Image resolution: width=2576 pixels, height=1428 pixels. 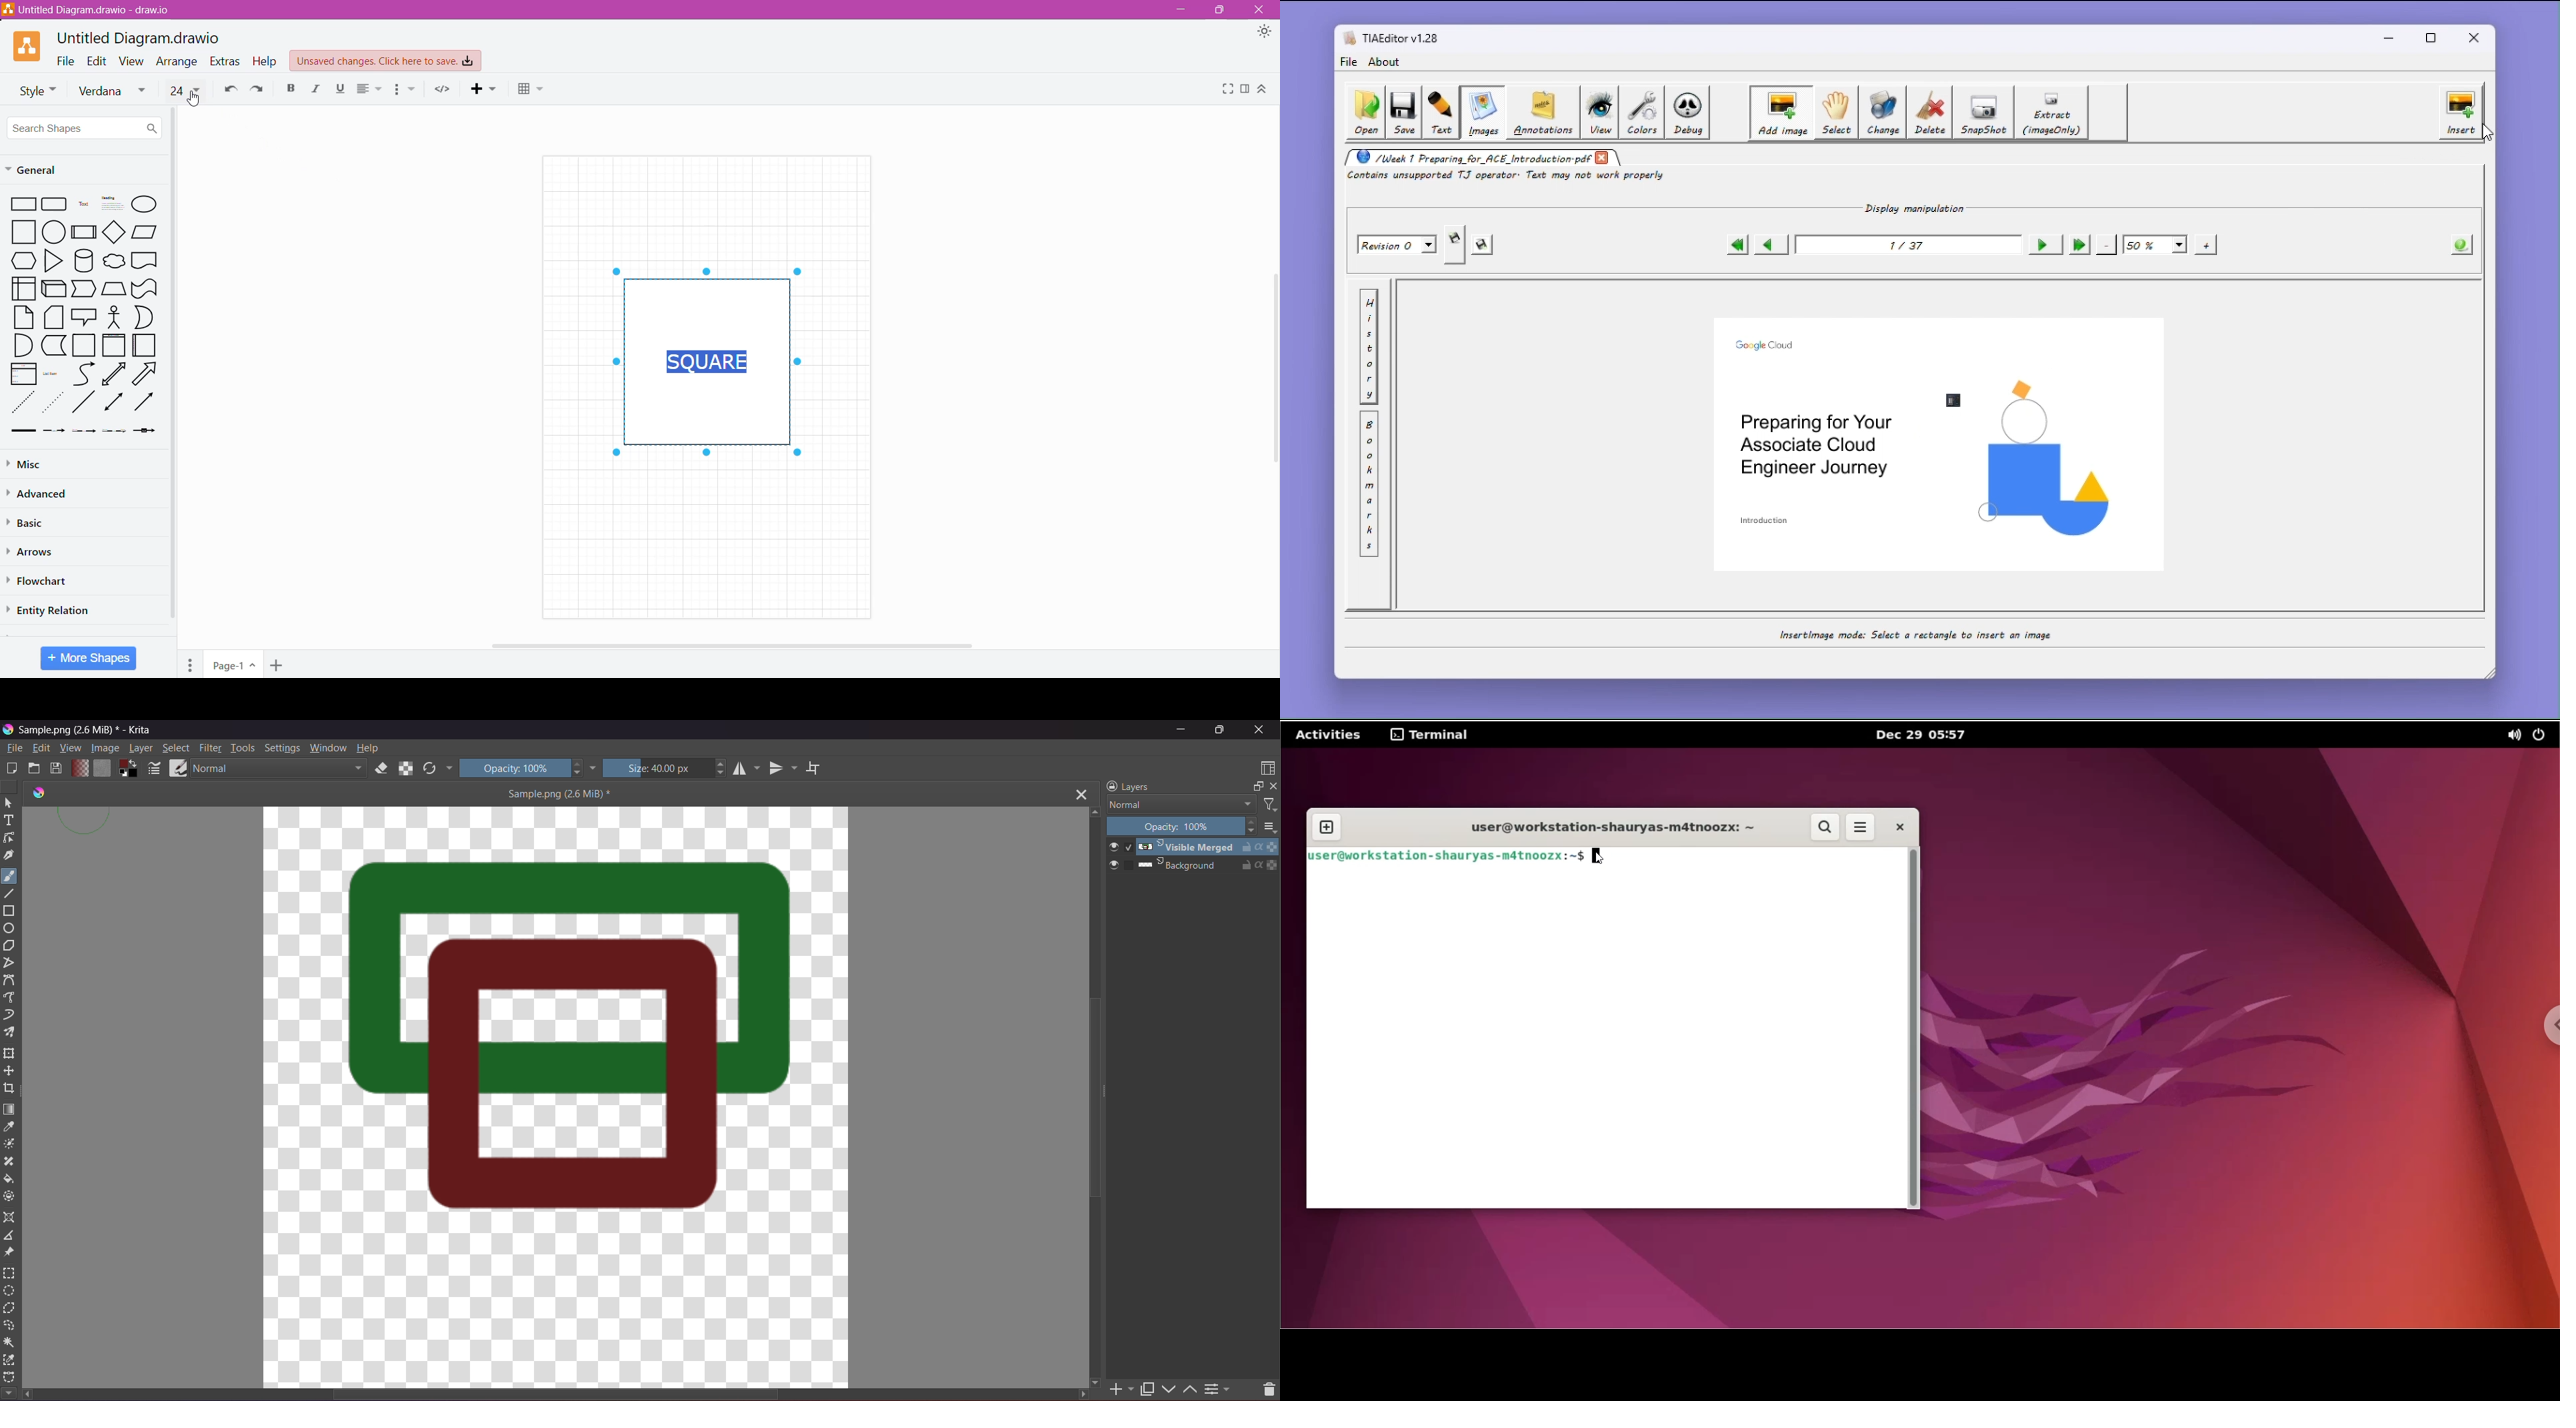 What do you see at coordinates (41, 749) in the screenshot?
I see `Edit` at bounding box center [41, 749].